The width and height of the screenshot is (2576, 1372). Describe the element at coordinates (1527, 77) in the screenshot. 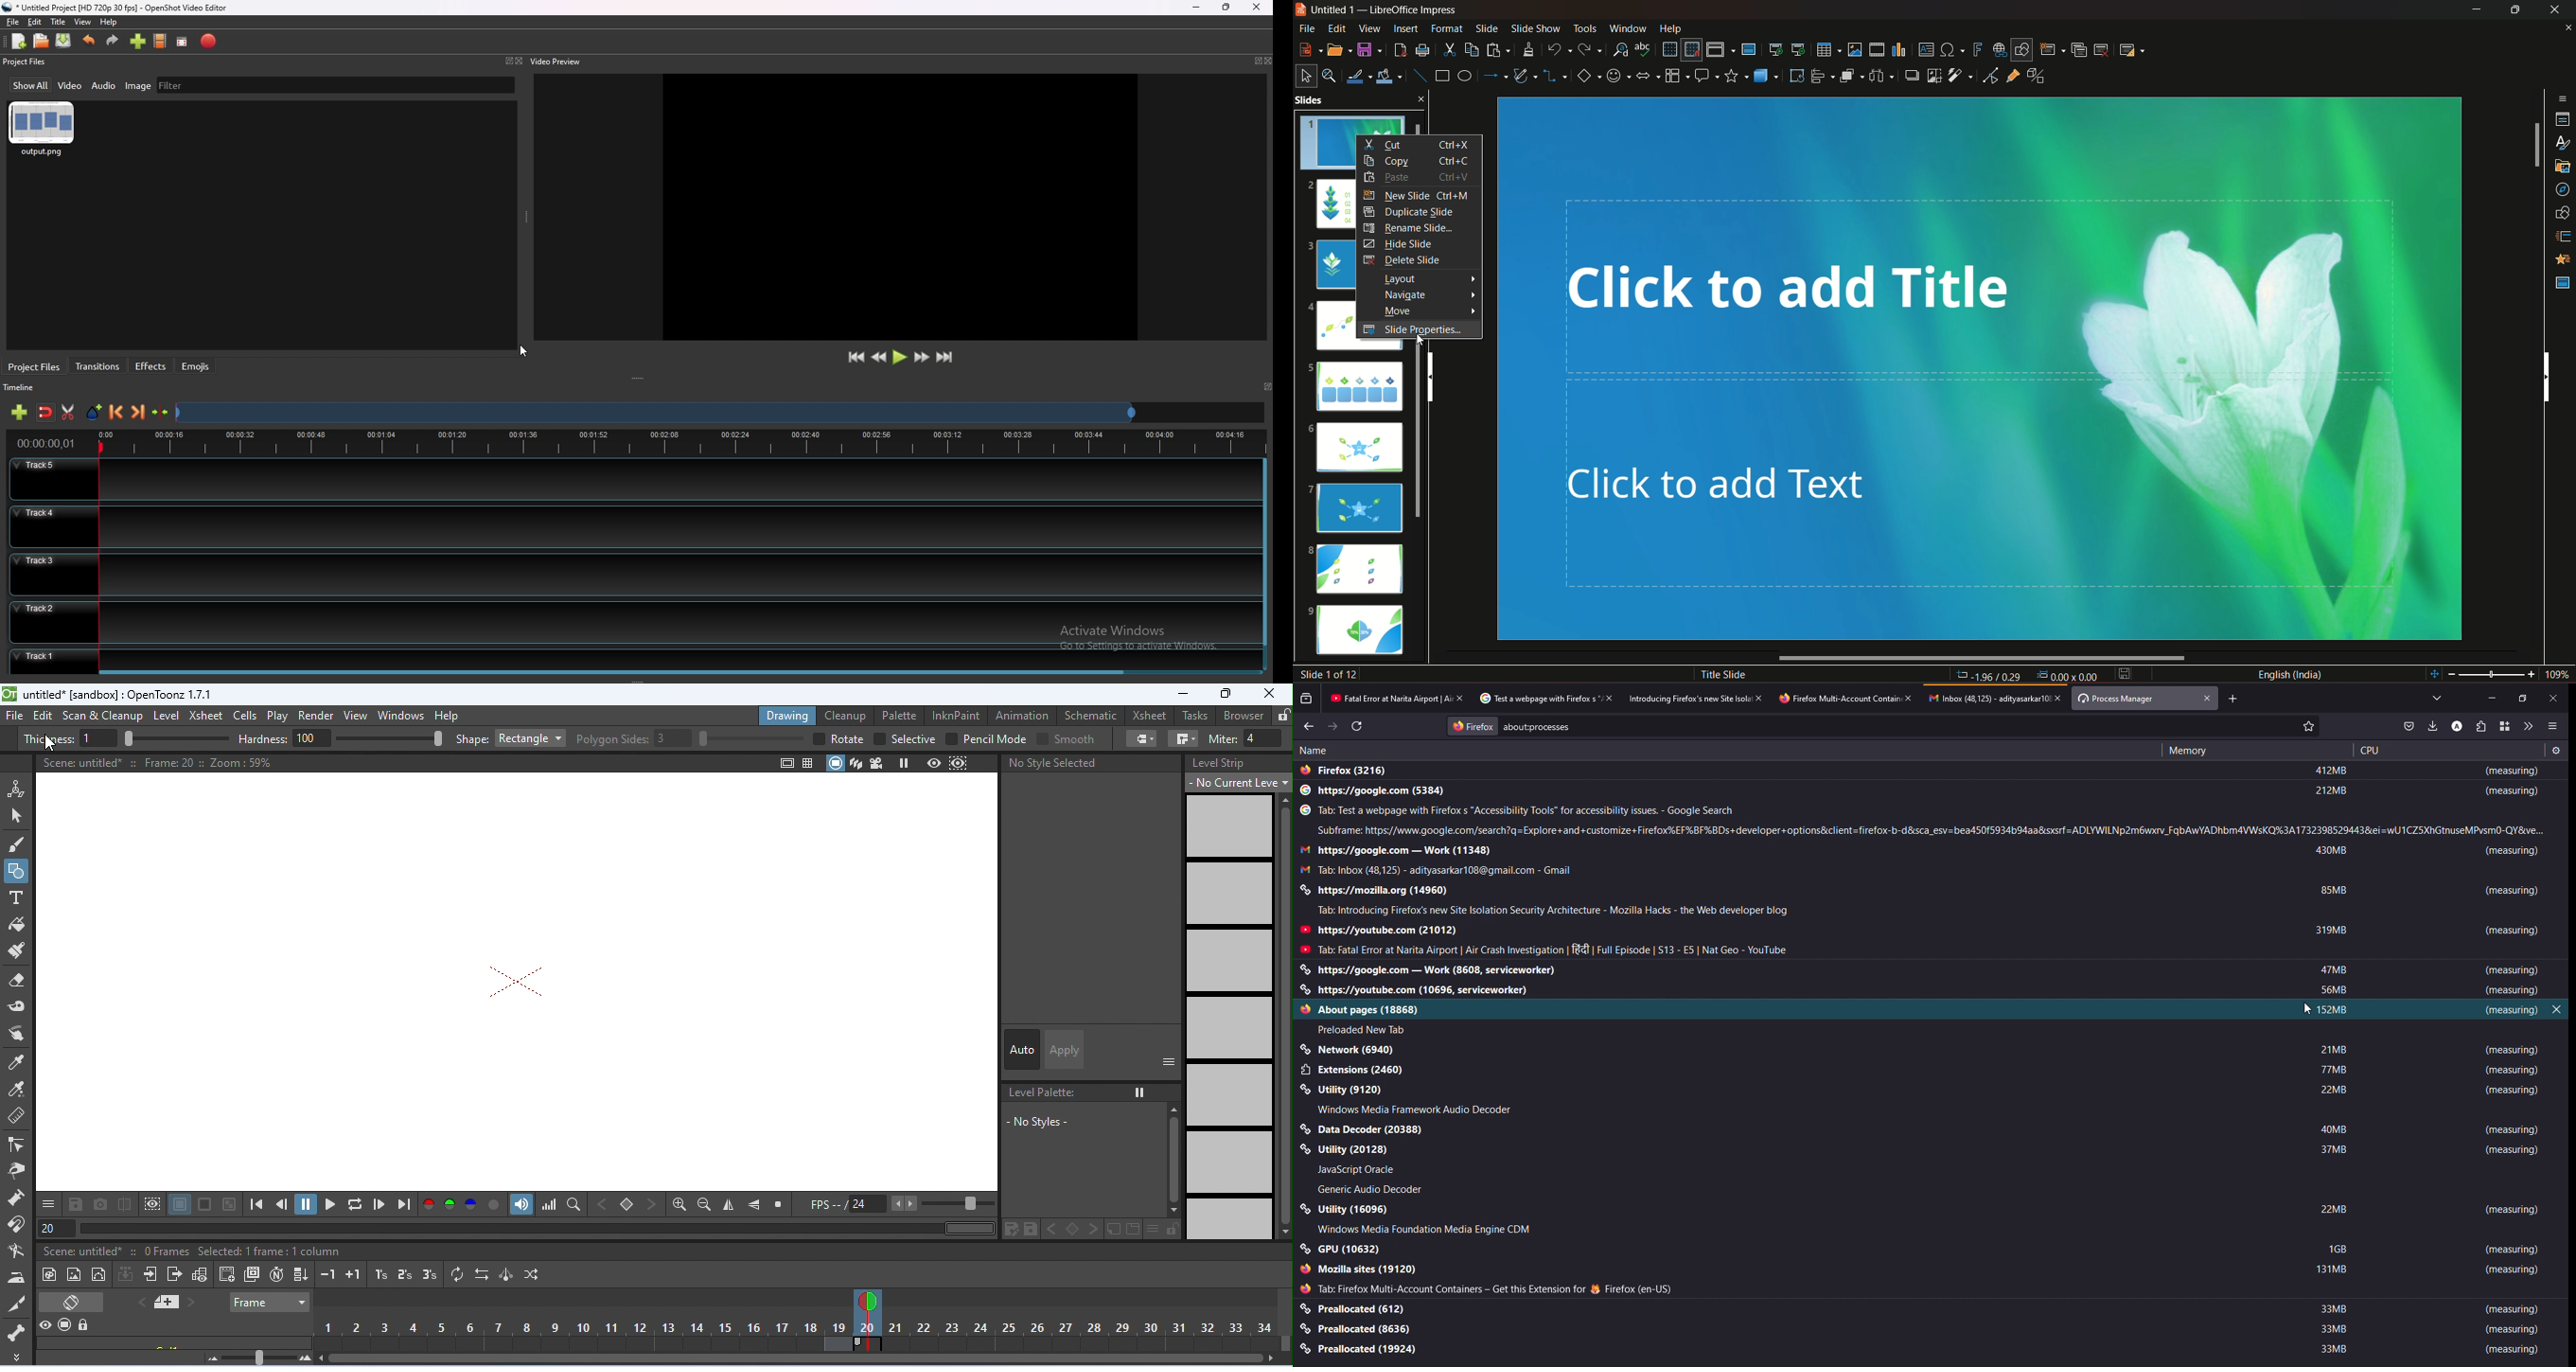

I see `curves and polygon` at that location.